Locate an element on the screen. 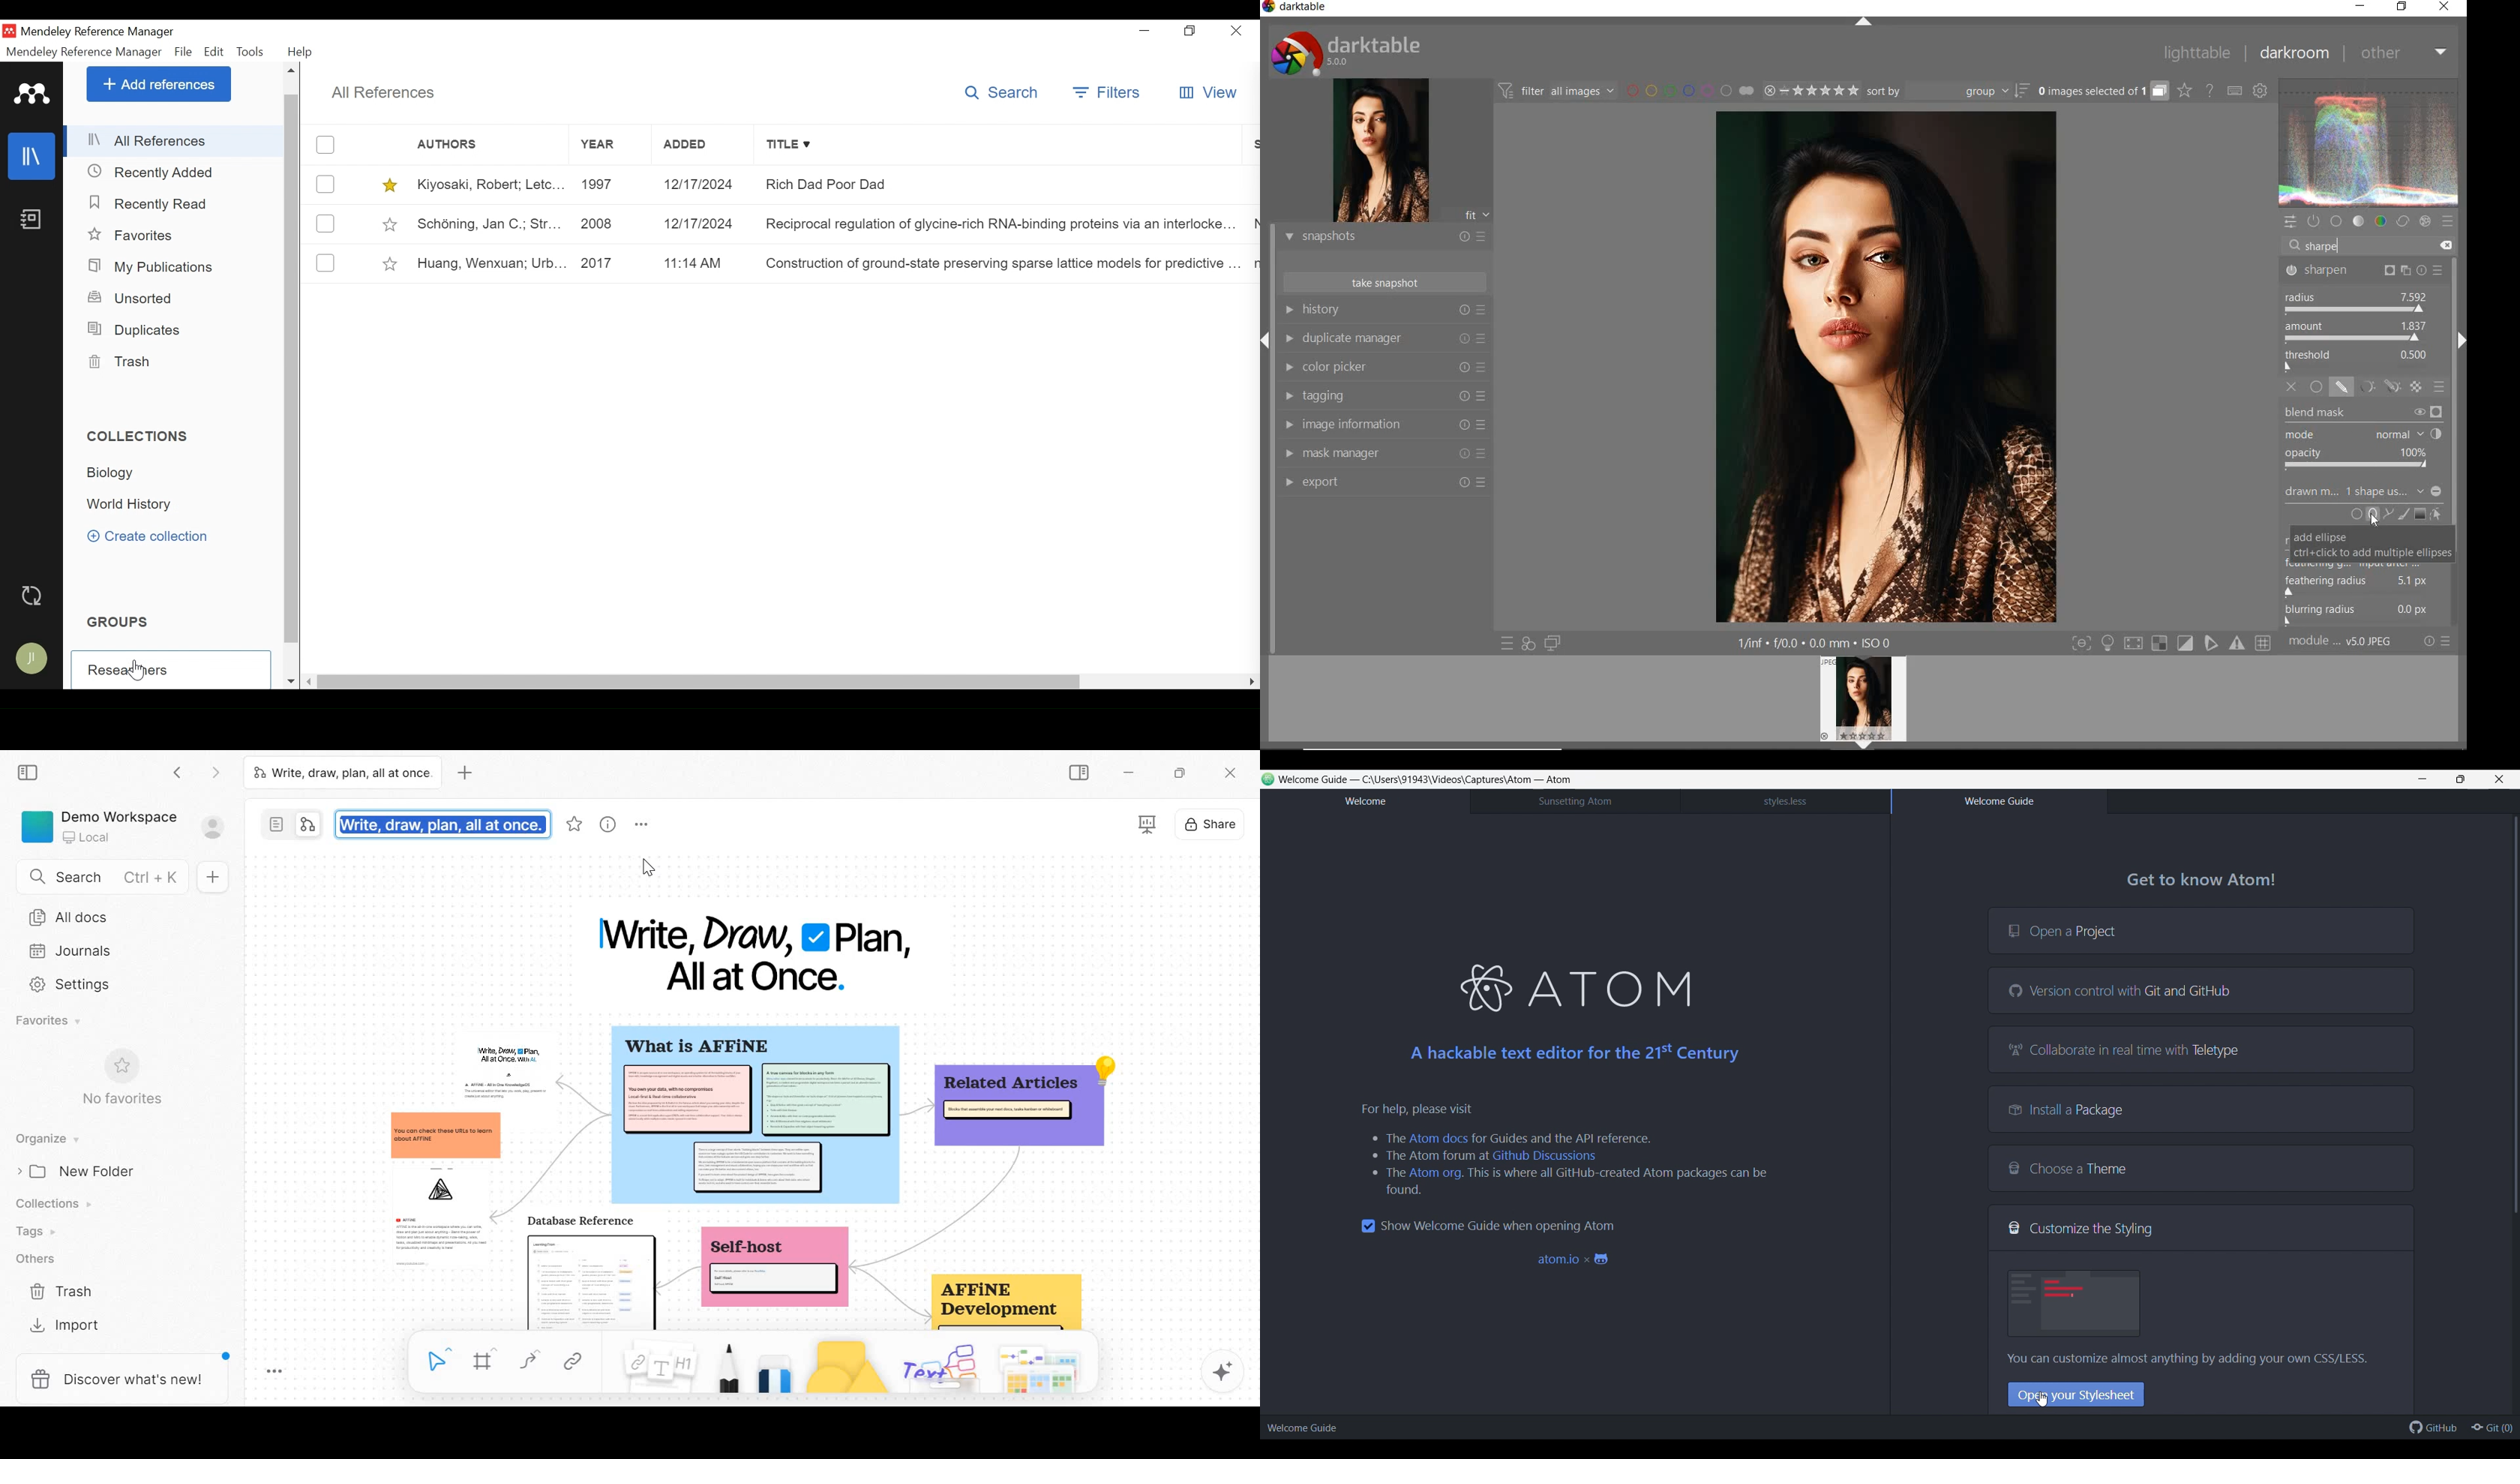  show global preferences is located at coordinates (2261, 91).